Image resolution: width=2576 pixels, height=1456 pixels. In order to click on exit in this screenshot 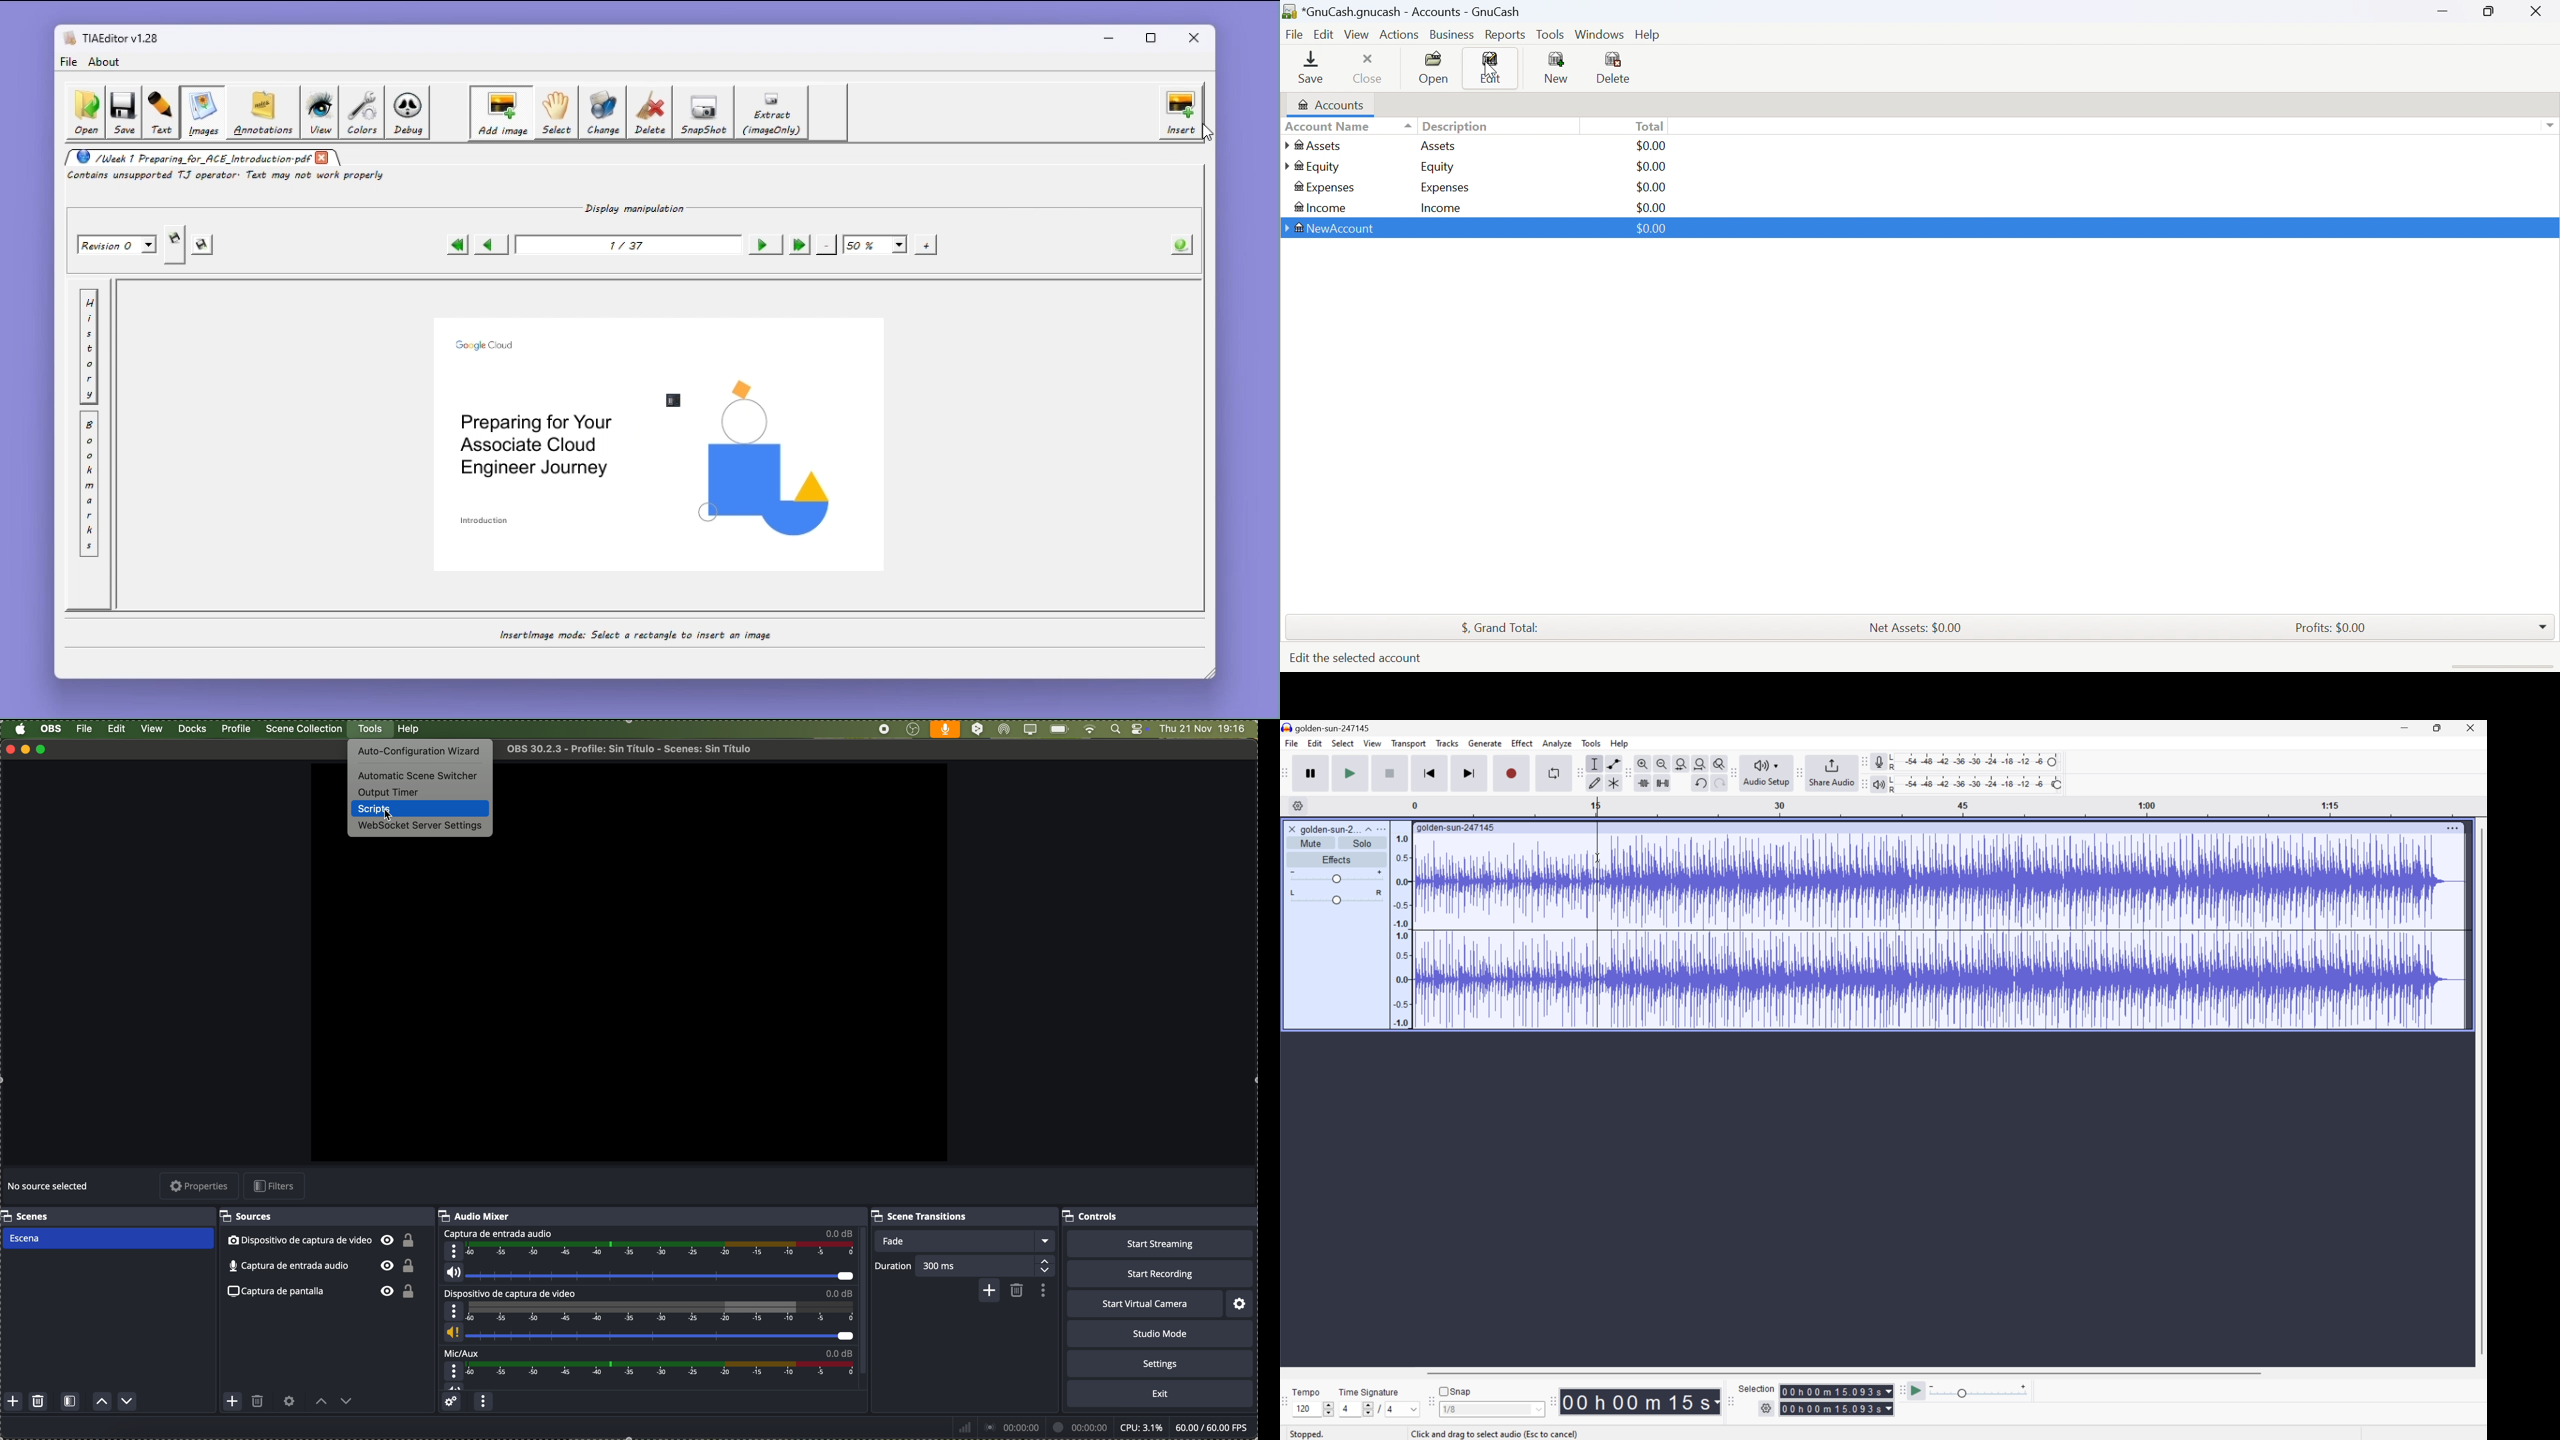, I will do `click(1161, 1394)`.